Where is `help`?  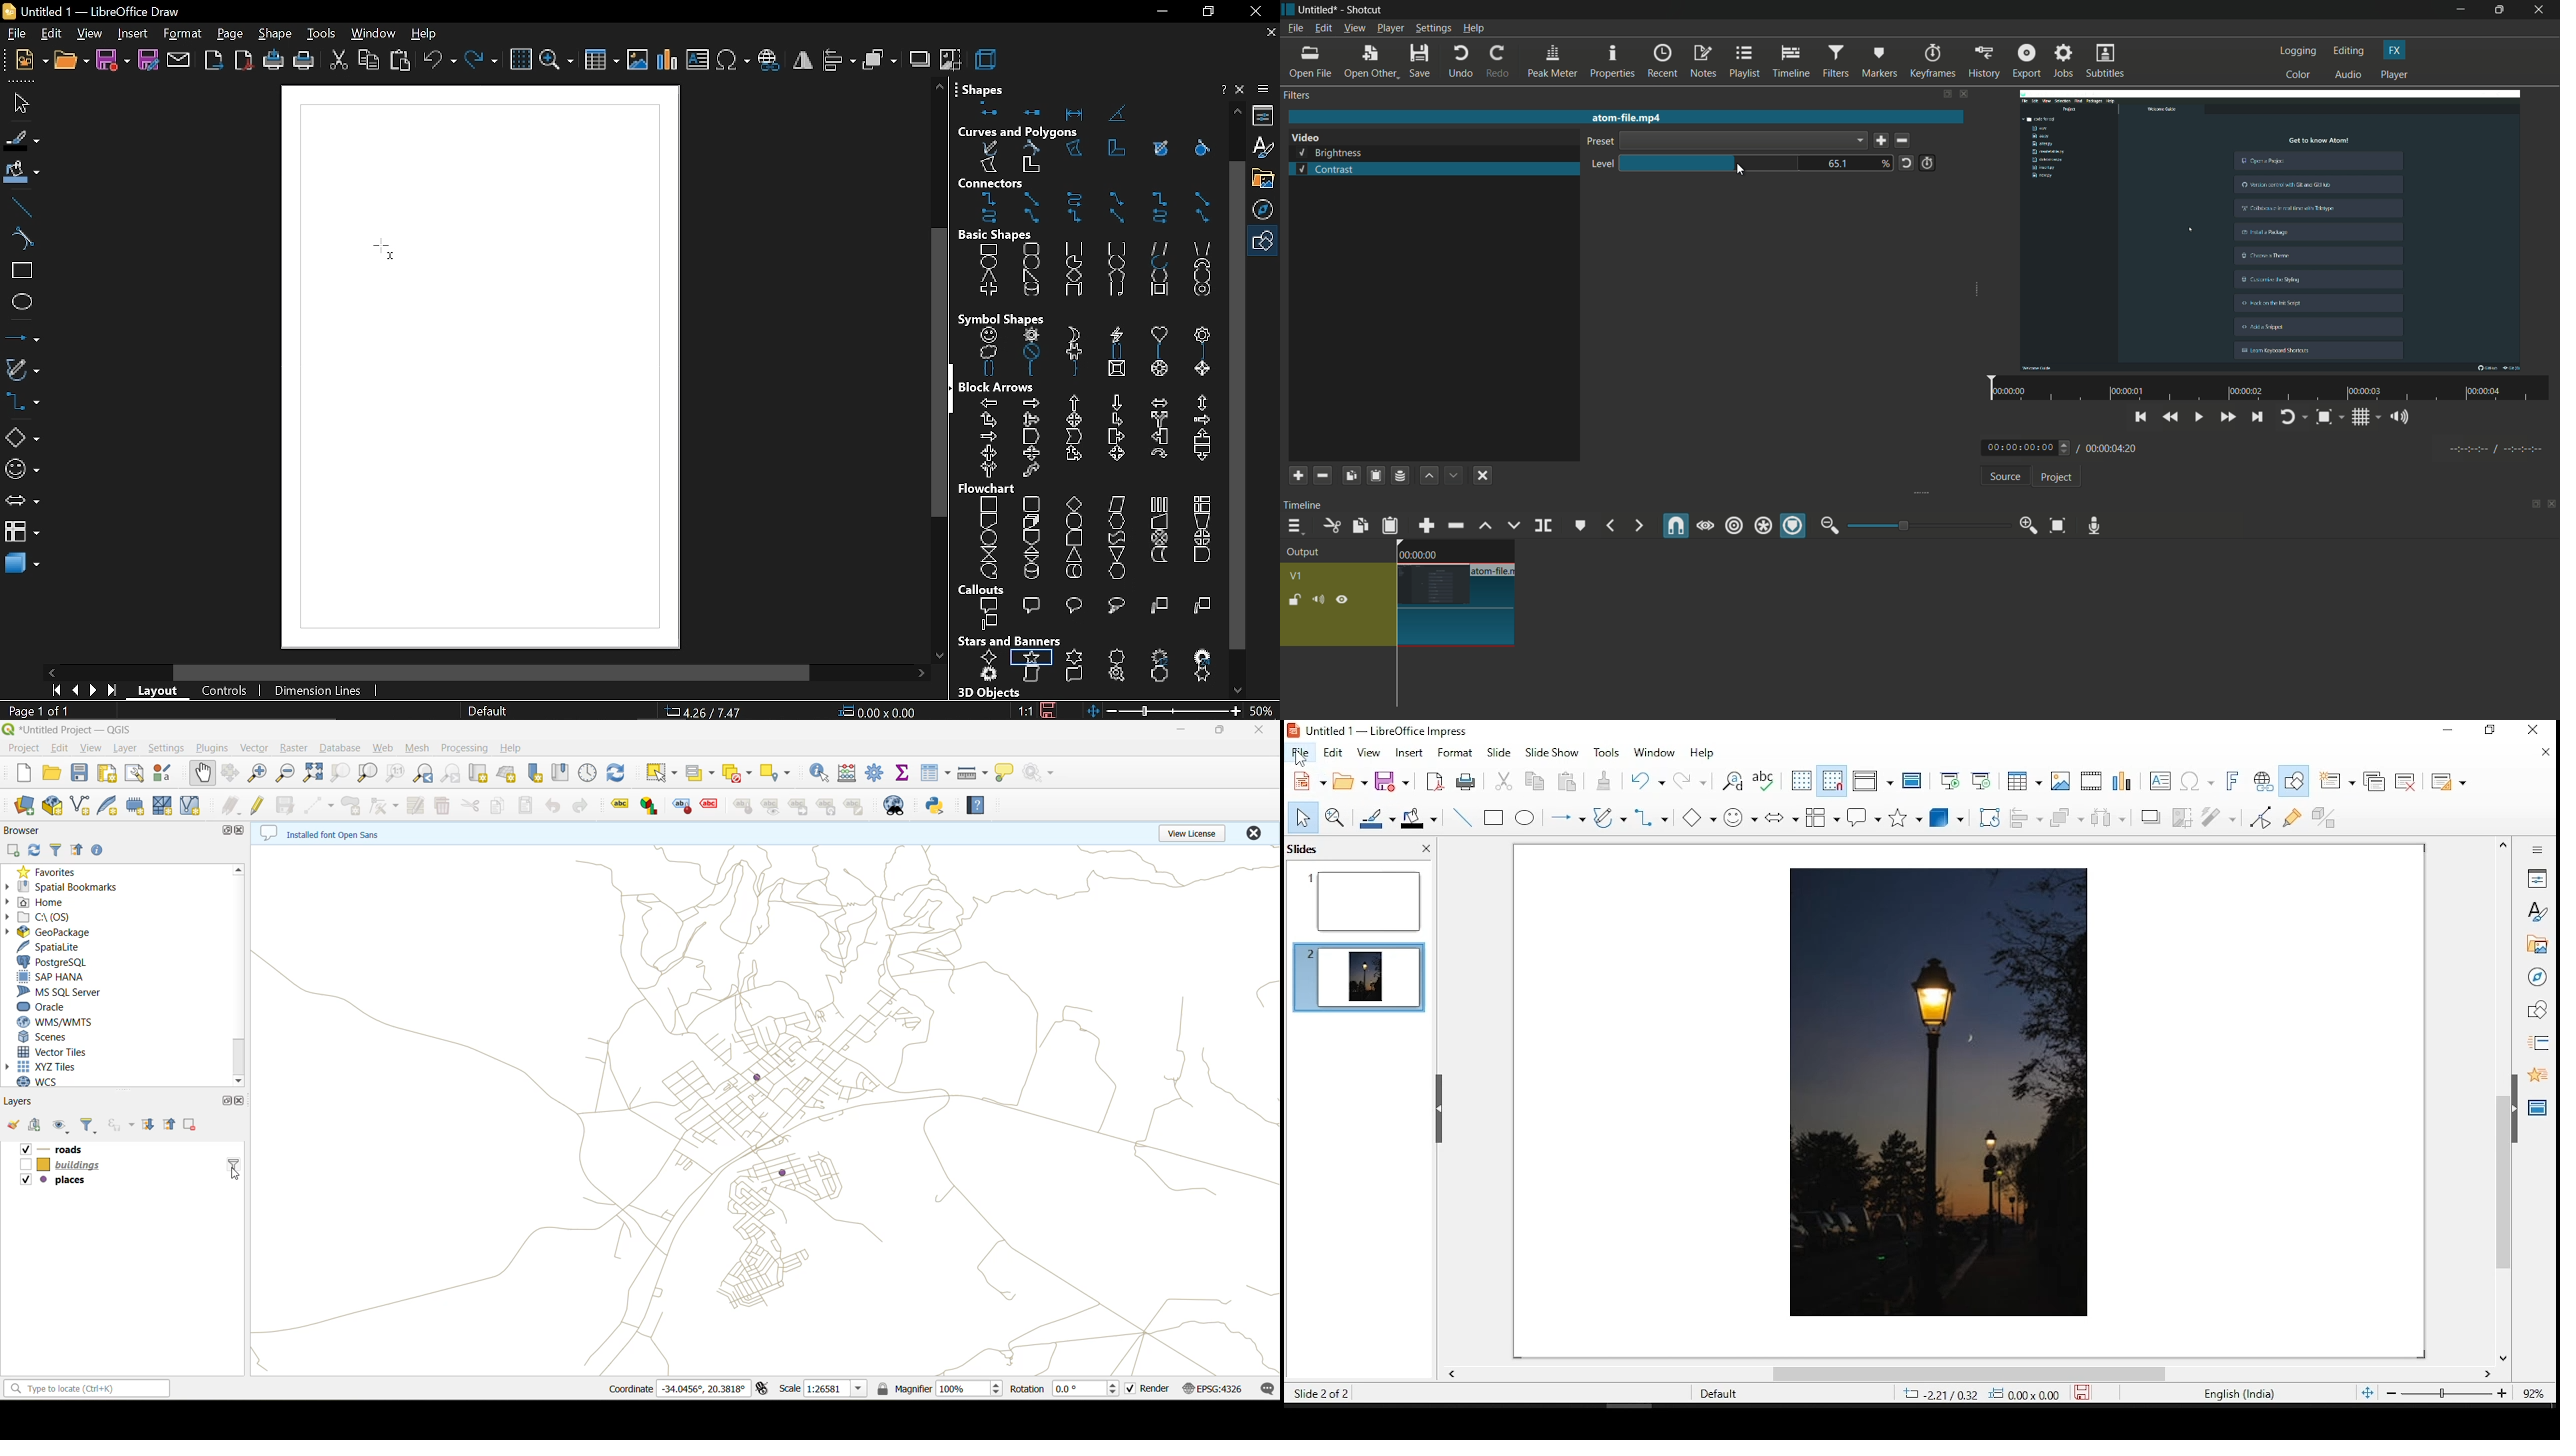 help is located at coordinates (427, 34).